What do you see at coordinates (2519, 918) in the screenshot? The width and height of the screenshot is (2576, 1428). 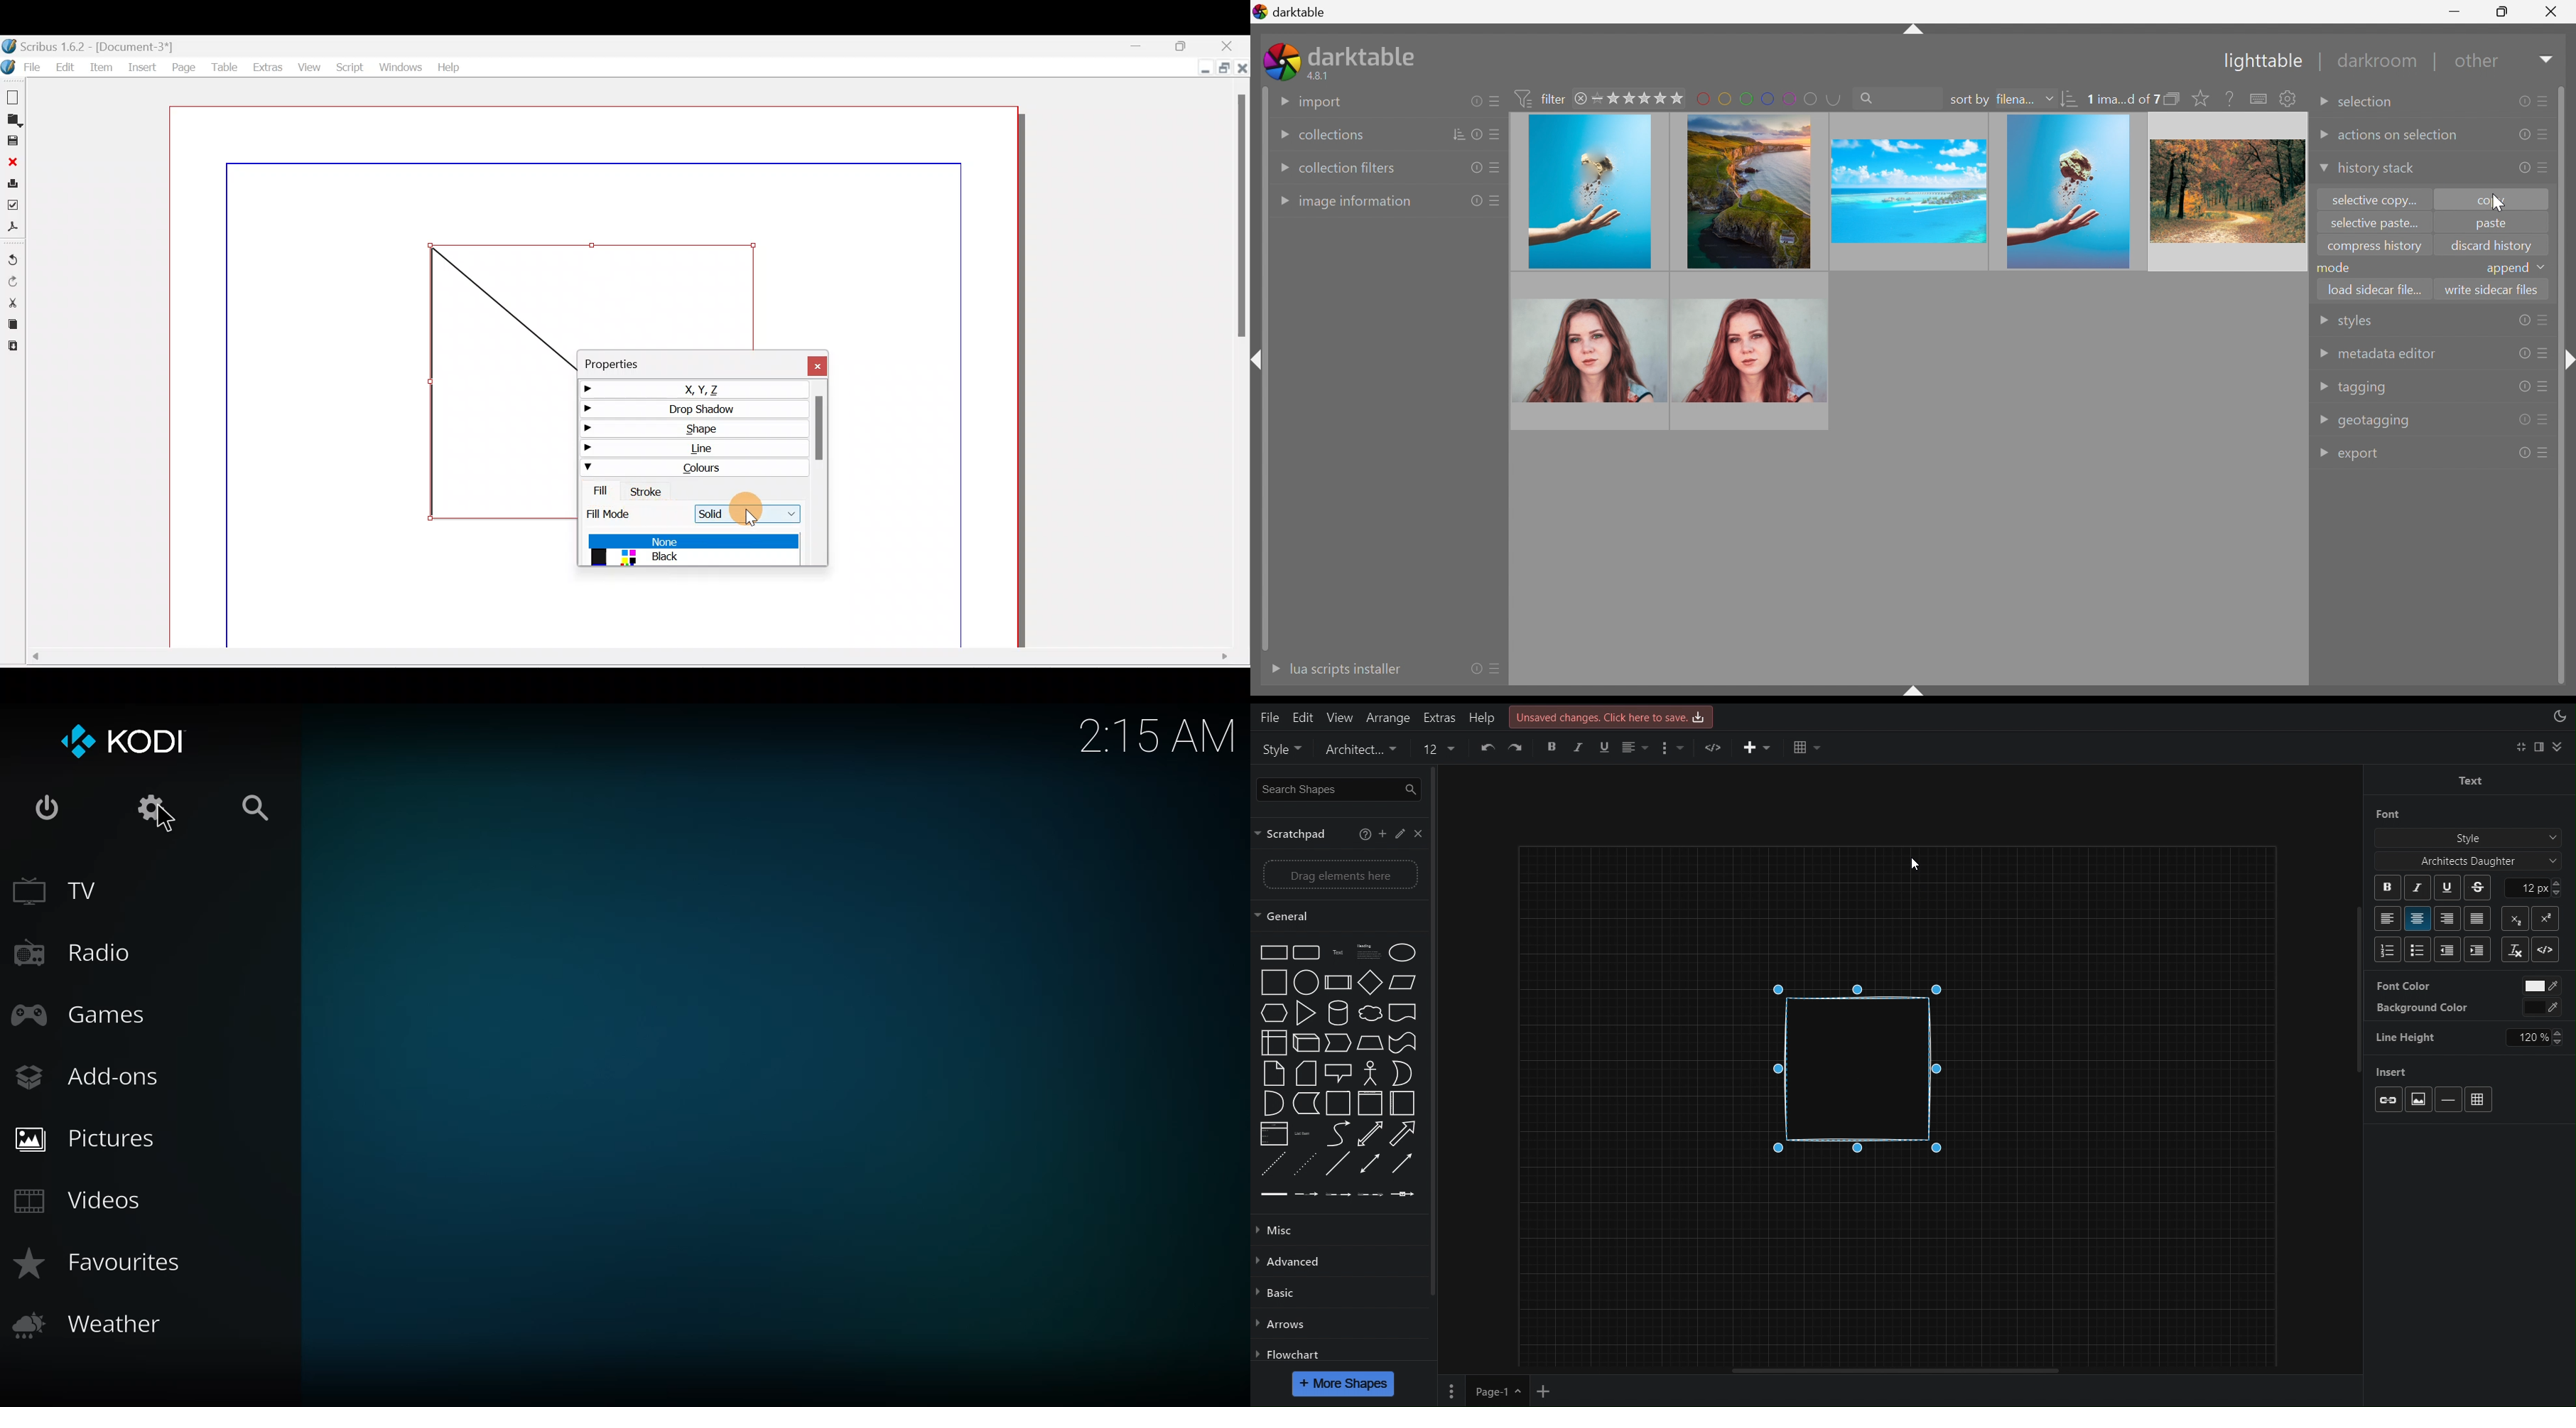 I see `subscript` at bounding box center [2519, 918].